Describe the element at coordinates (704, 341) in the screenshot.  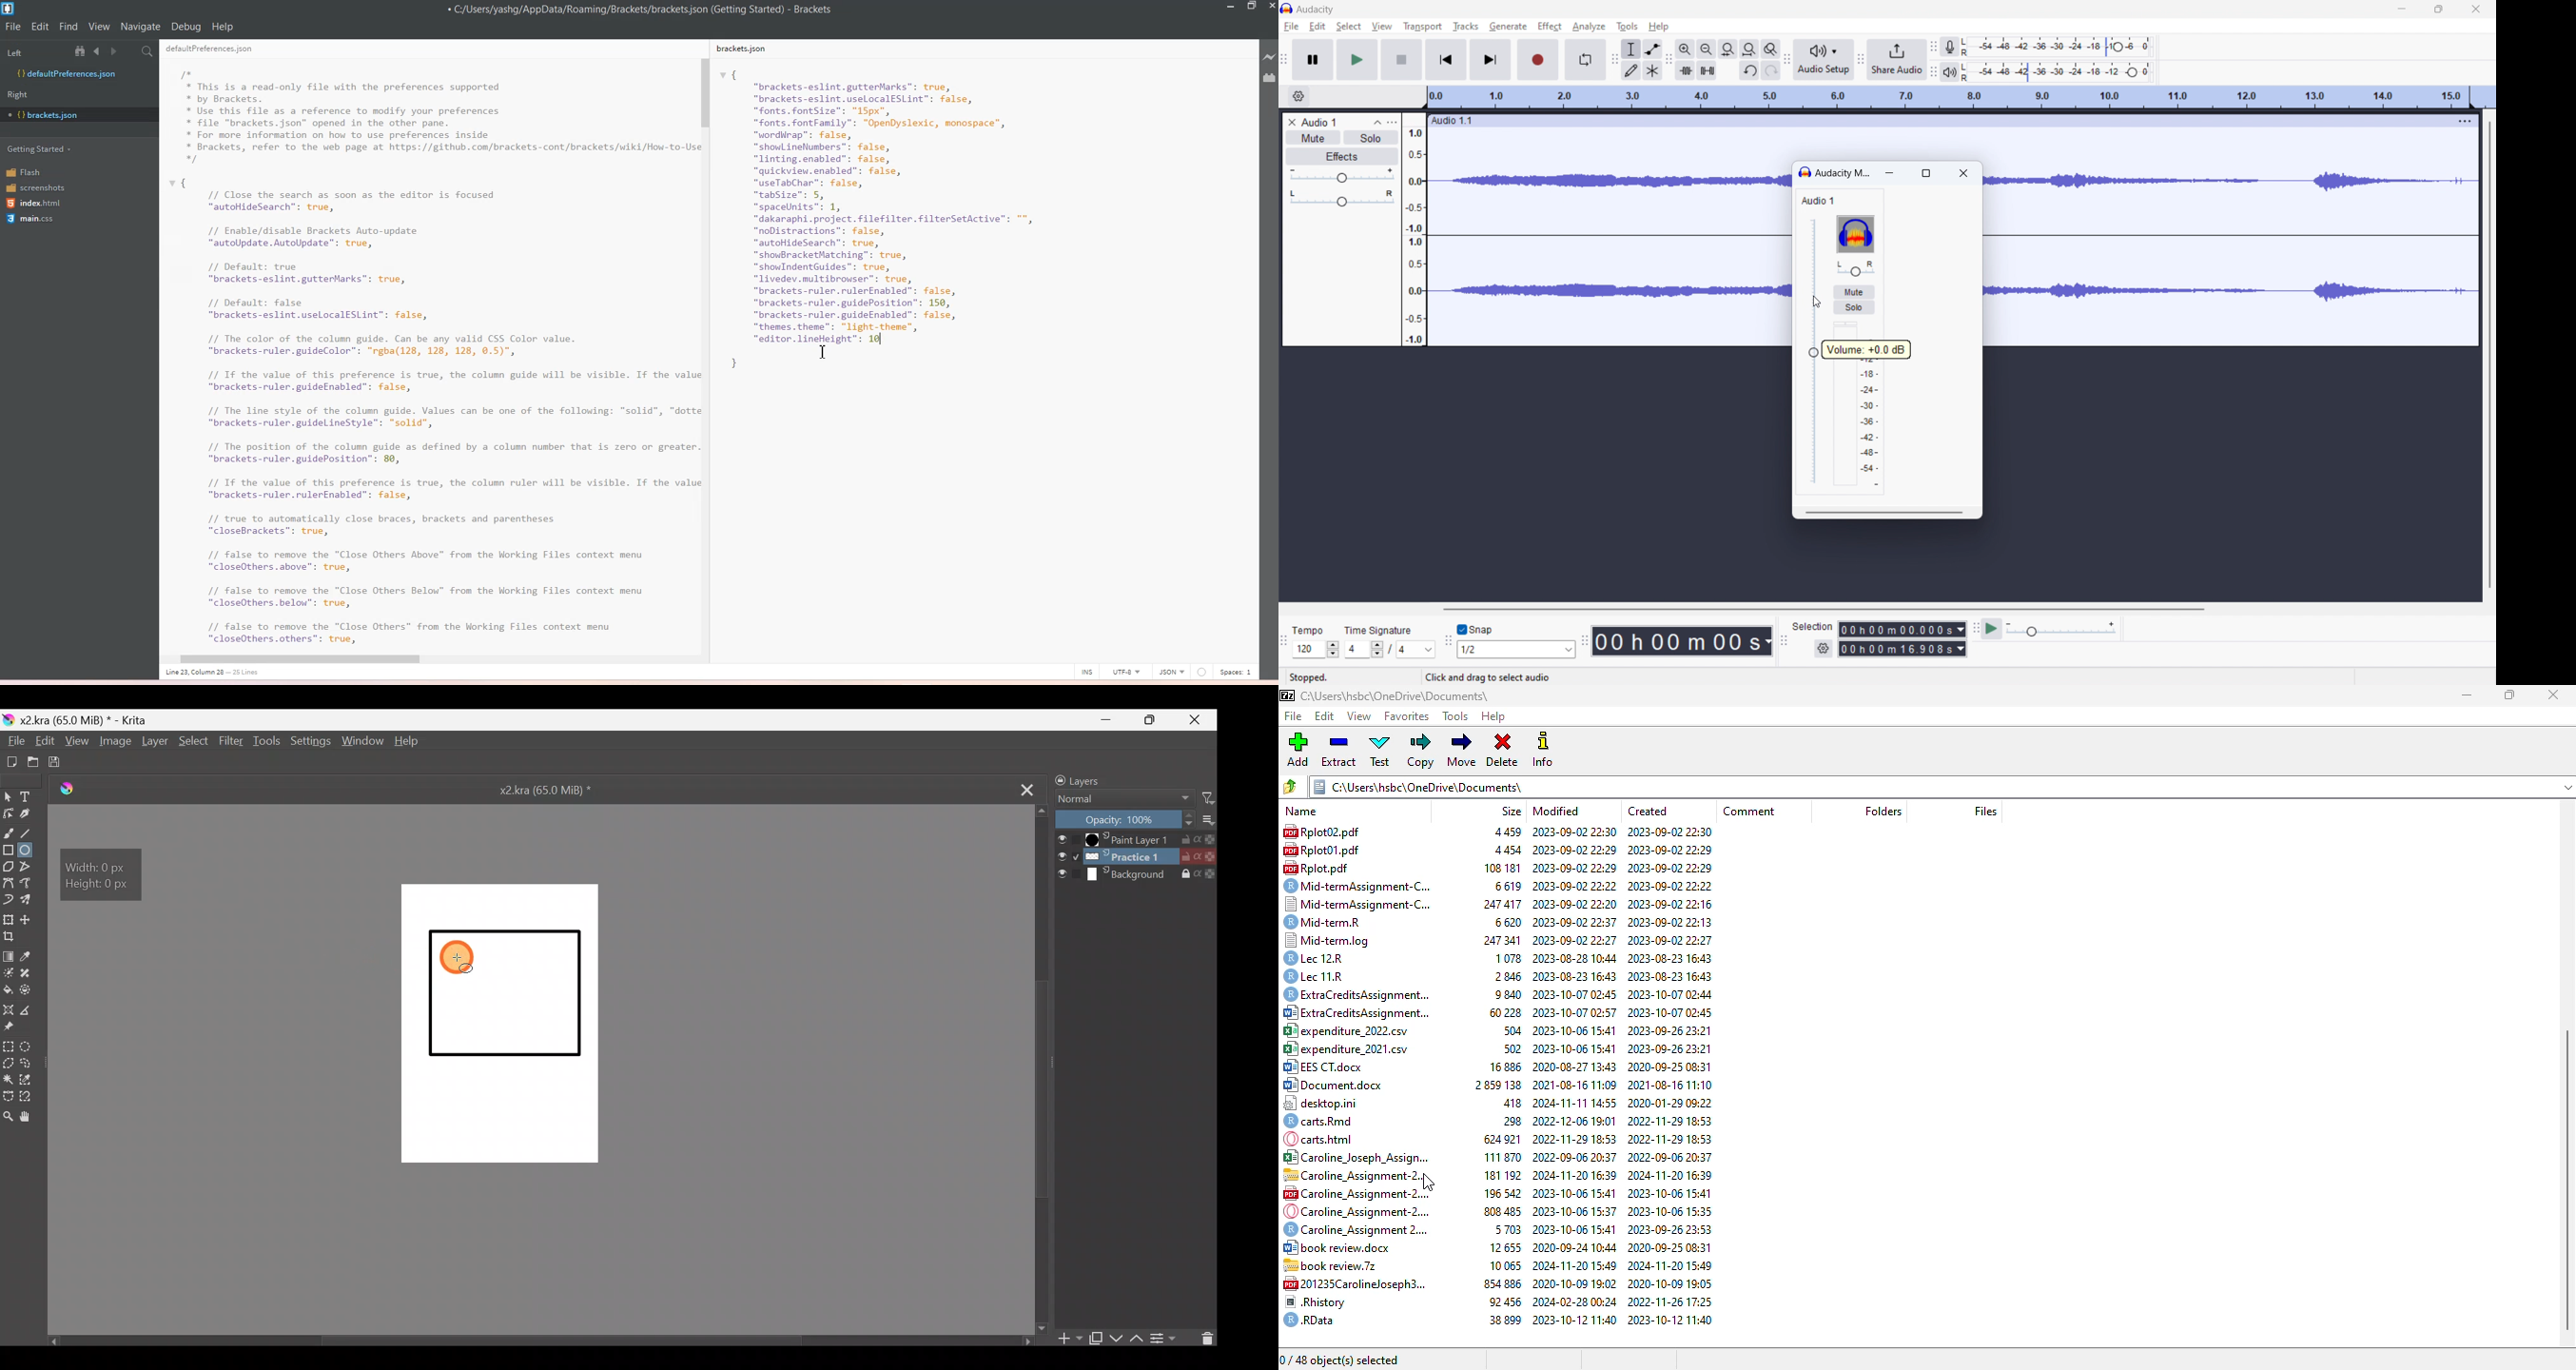
I see `Vertical scroll bar` at that location.